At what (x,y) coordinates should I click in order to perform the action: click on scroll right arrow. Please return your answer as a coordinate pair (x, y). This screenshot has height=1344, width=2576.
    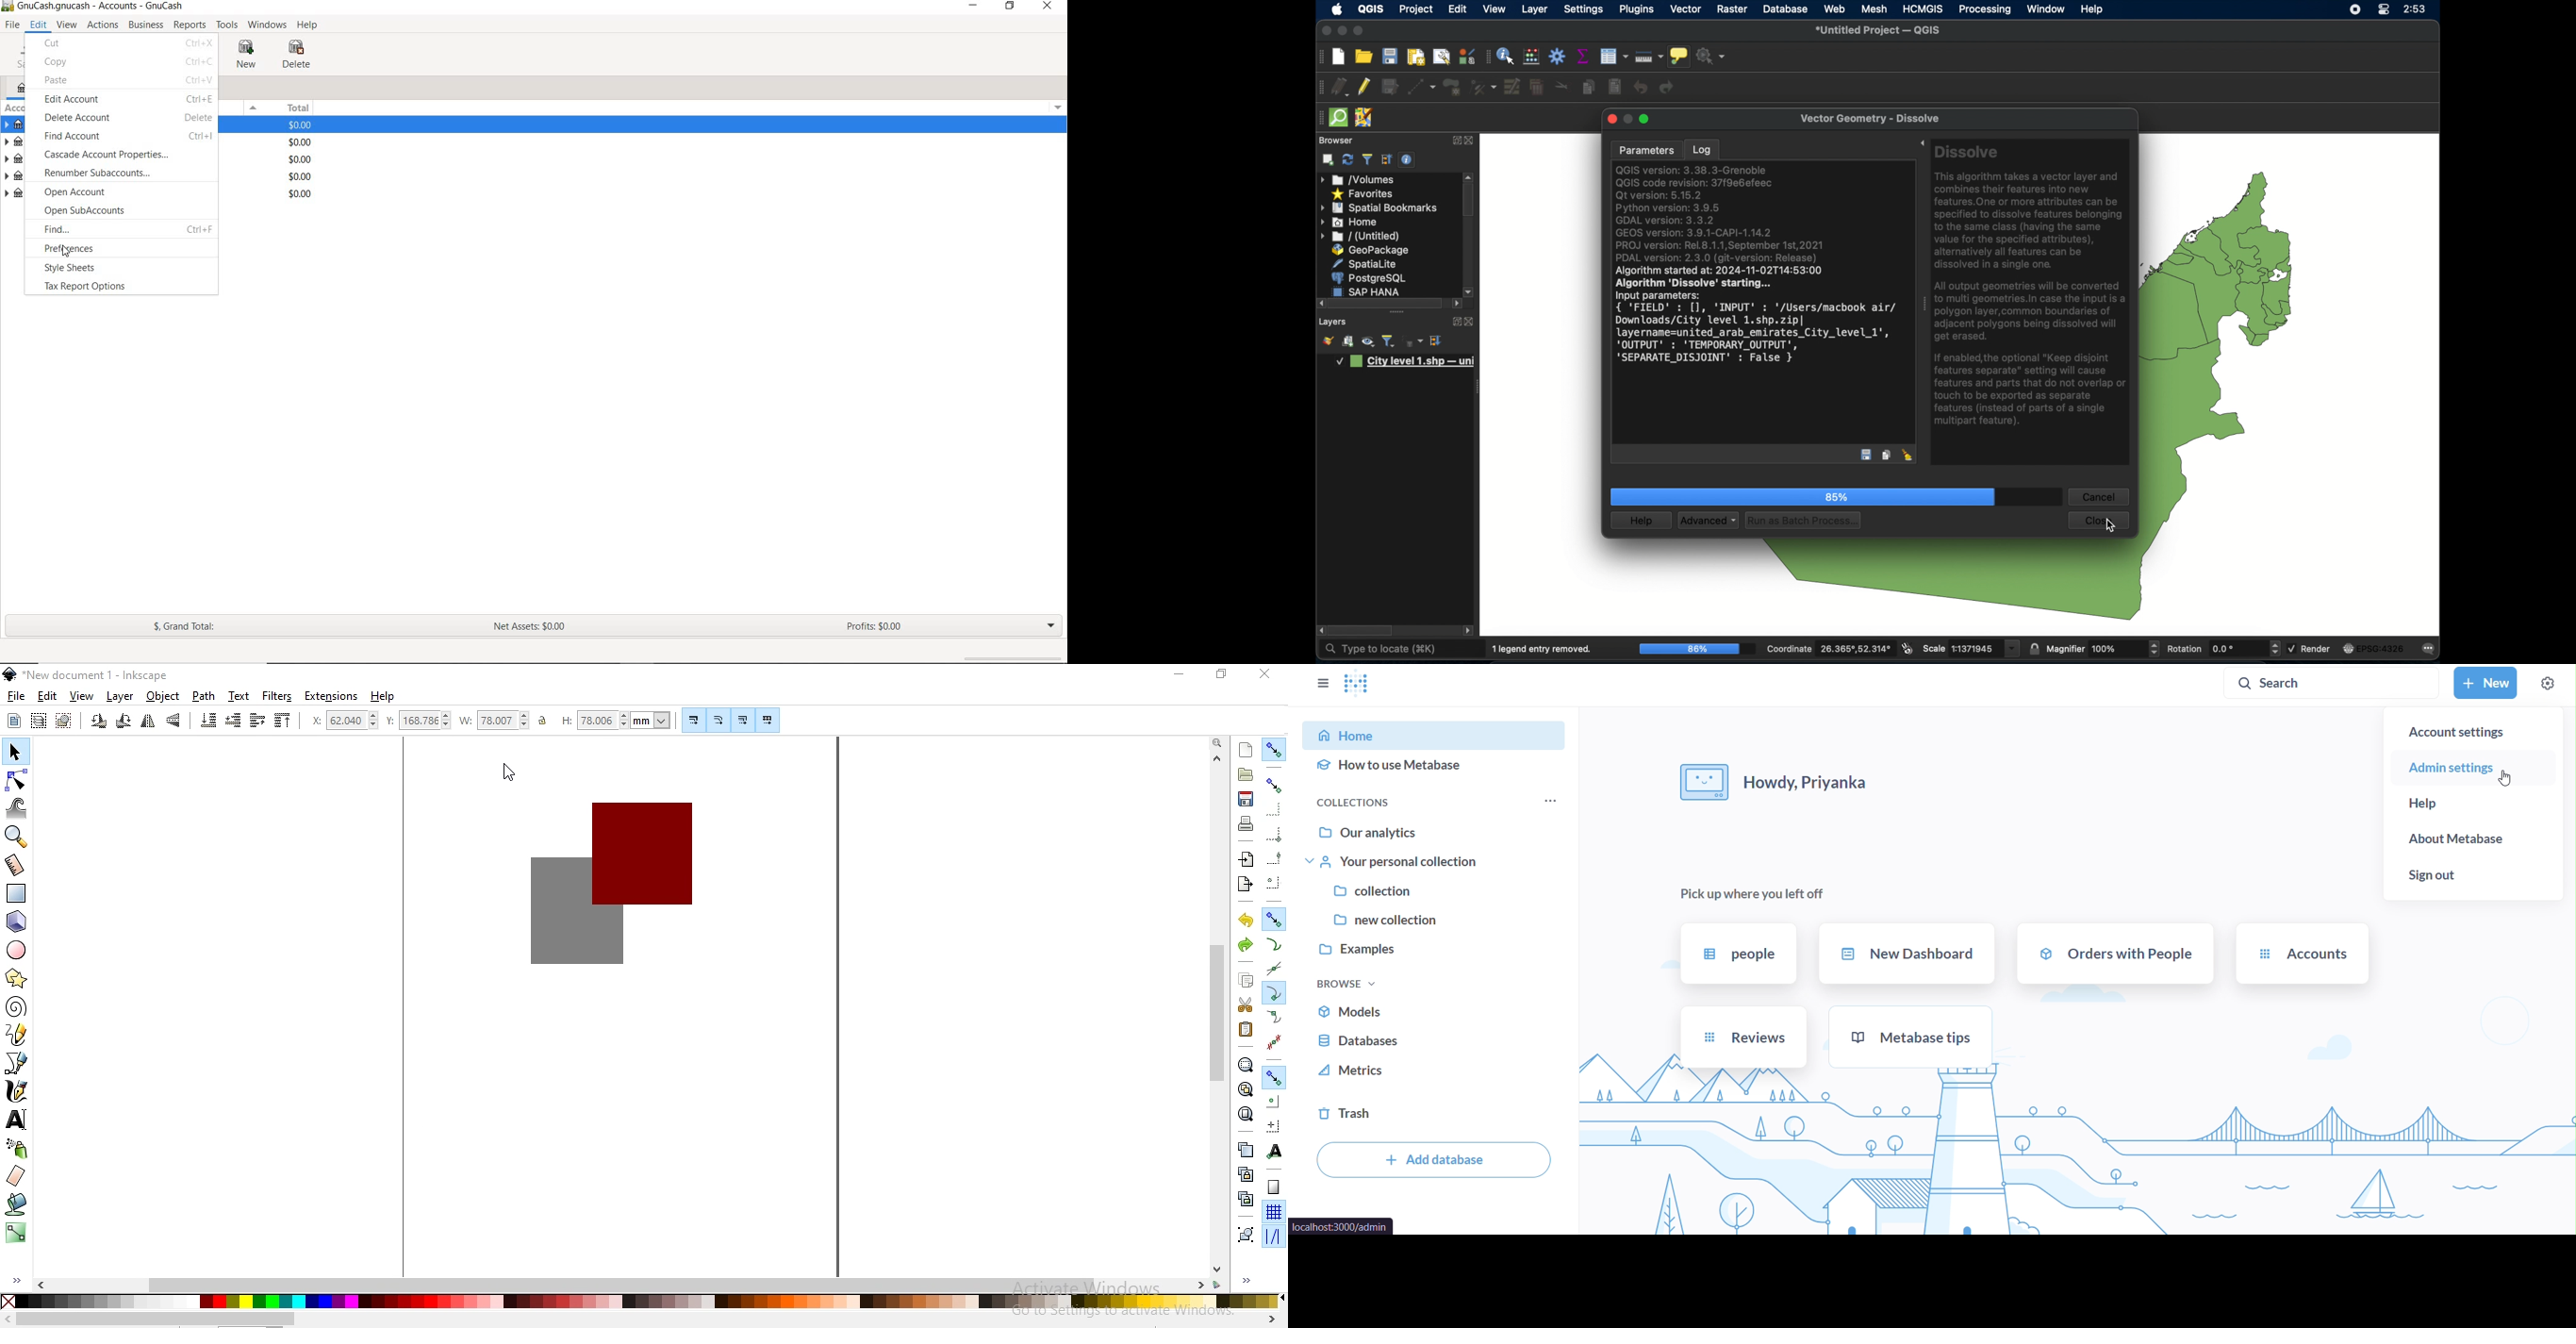
    Looking at the image, I should click on (1321, 303).